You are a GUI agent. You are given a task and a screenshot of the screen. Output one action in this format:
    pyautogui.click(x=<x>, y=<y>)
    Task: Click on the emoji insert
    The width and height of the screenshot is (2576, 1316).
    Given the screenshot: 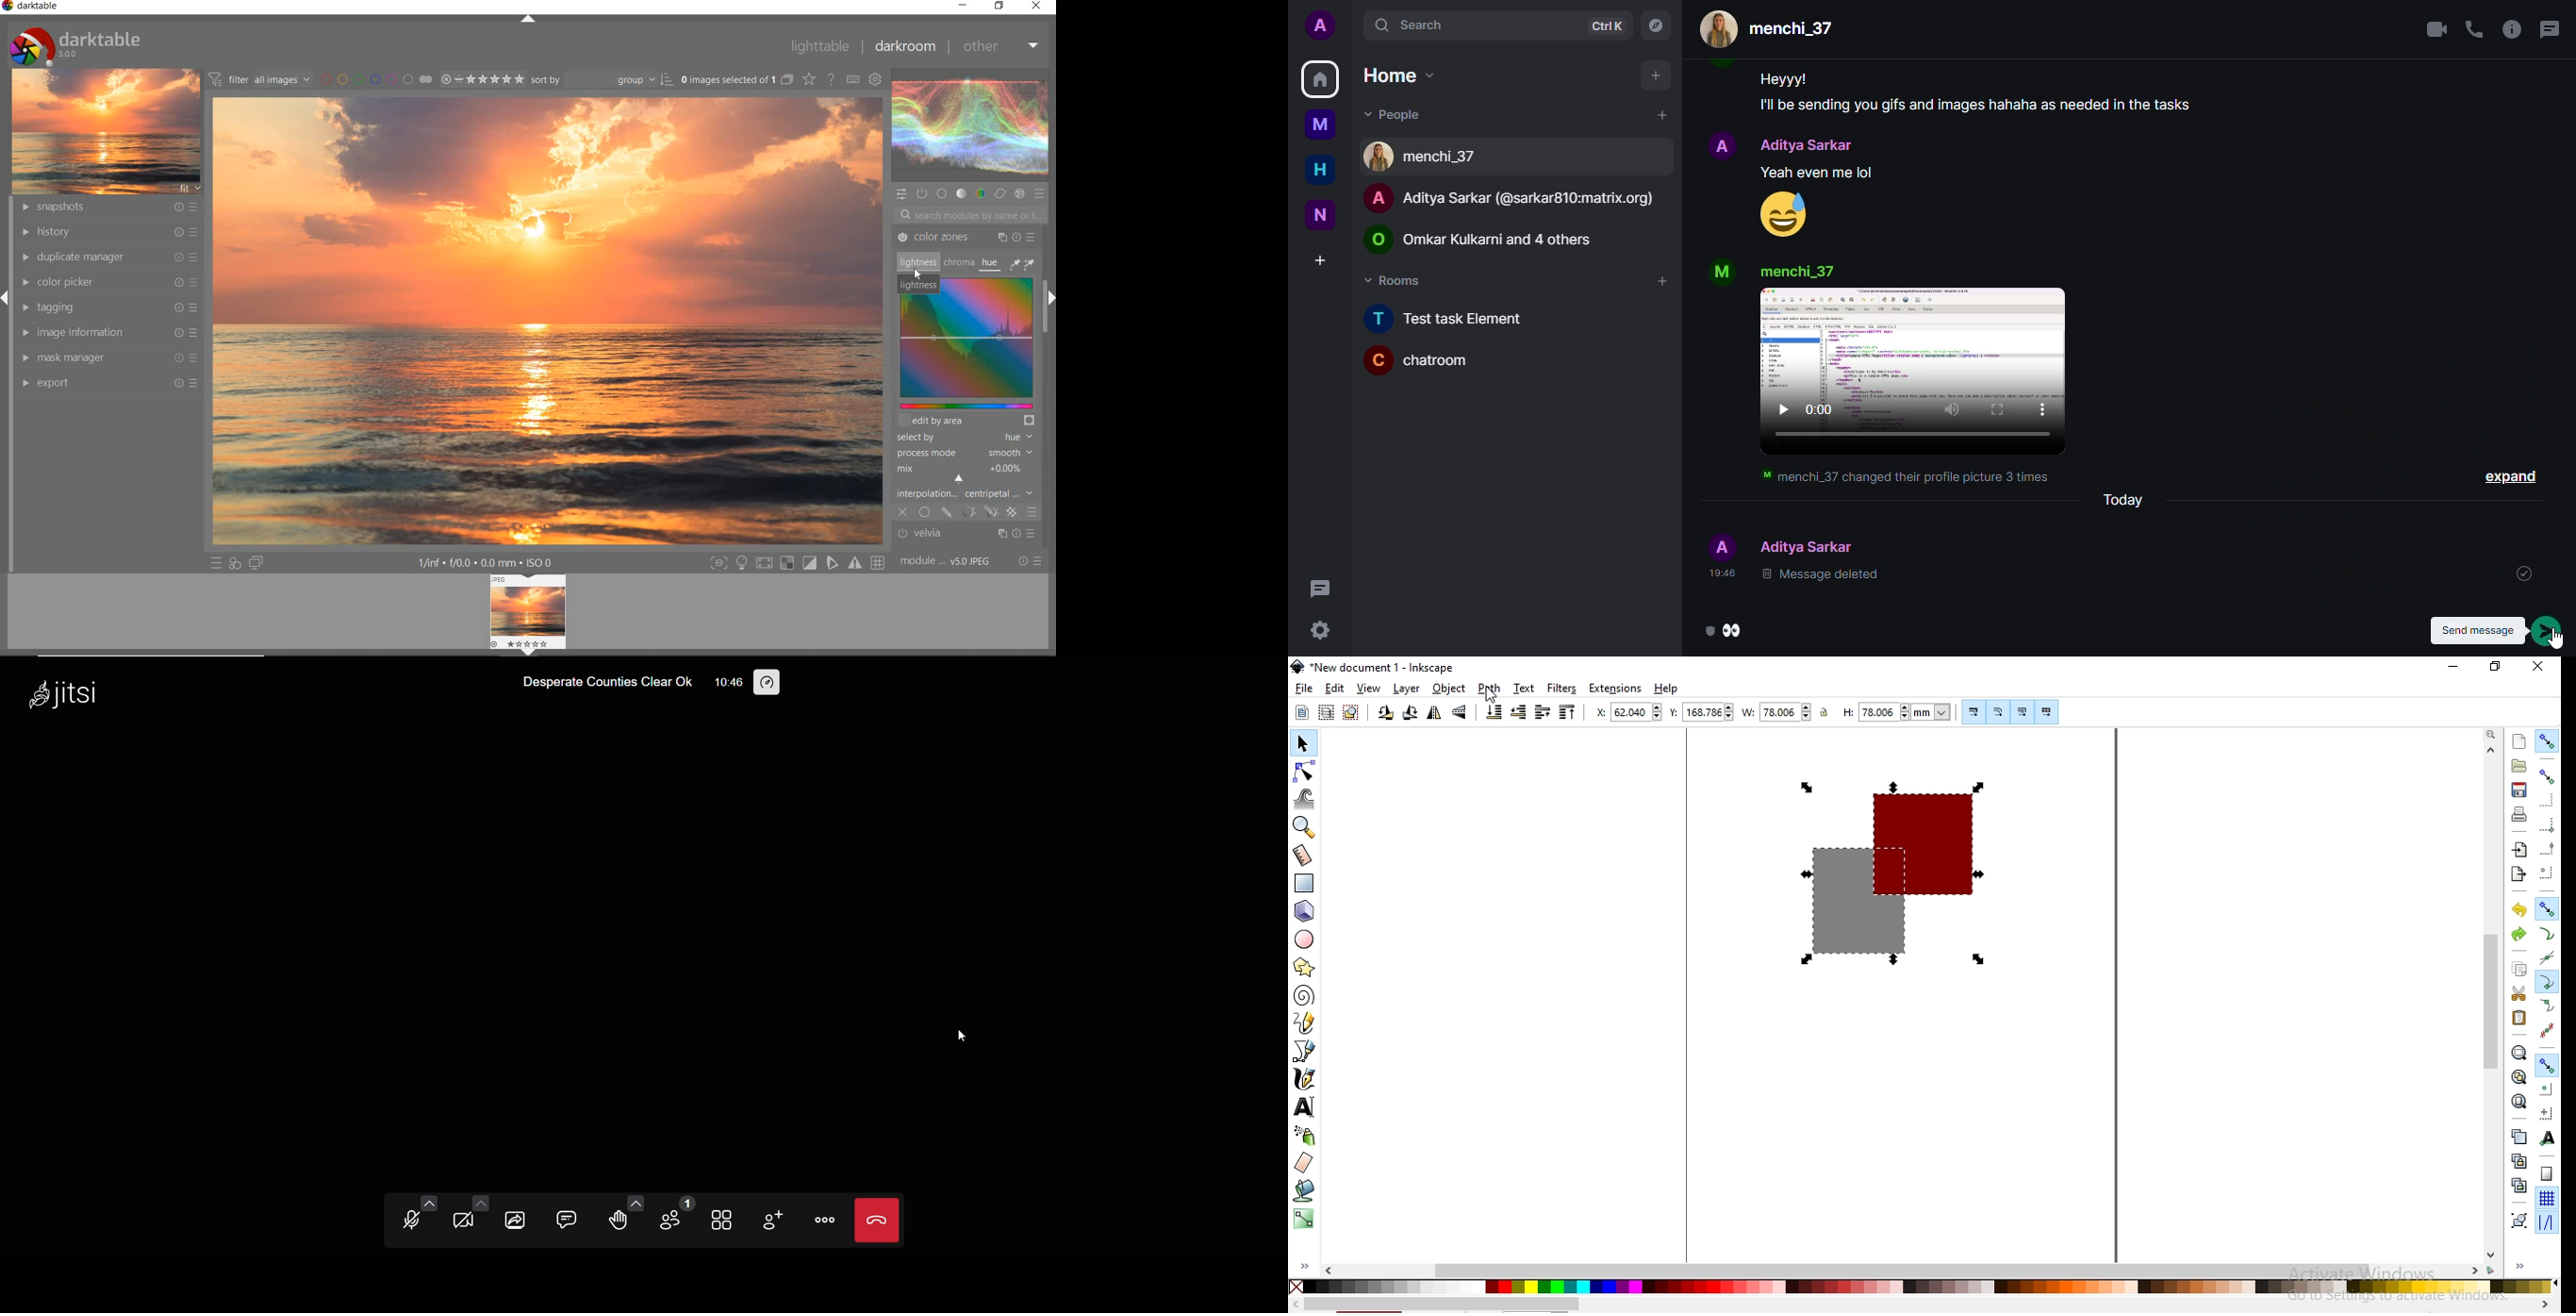 What is the action you would take?
    pyautogui.click(x=1726, y=629)
    